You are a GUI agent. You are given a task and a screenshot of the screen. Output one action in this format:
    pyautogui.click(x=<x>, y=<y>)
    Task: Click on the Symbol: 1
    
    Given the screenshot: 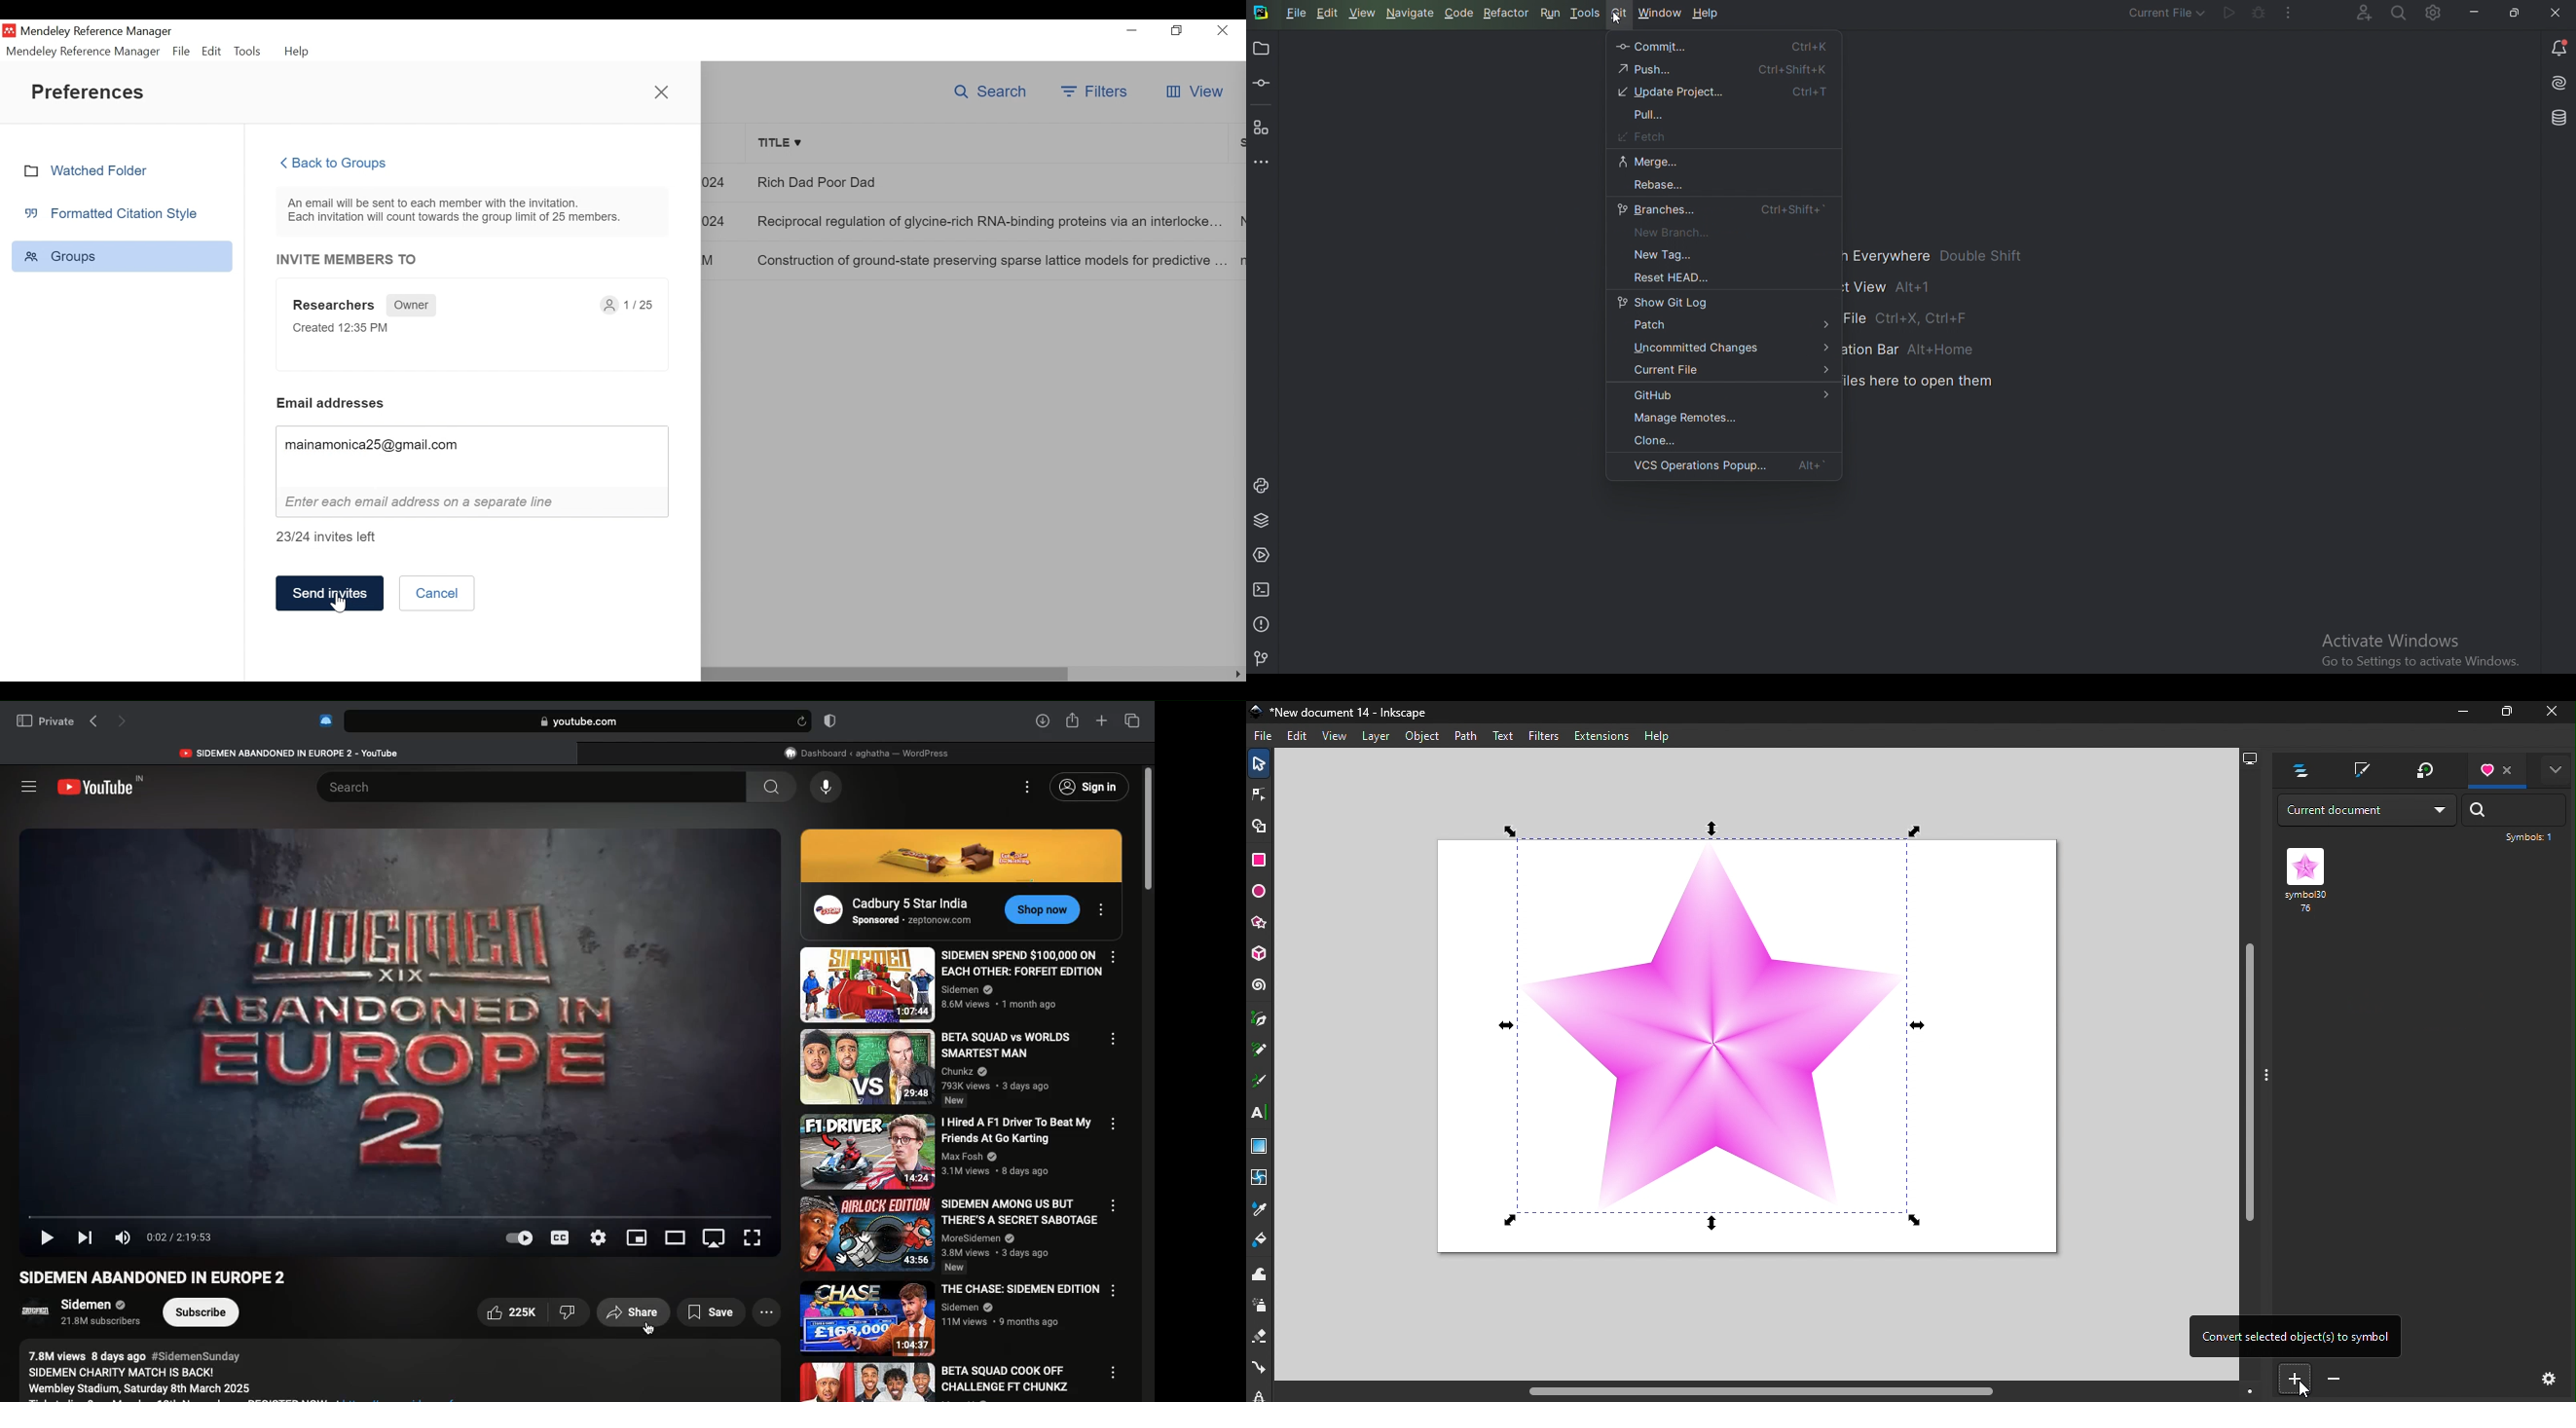 What is the action you would take?
    pyautogui.click(x=2518, y=839)
    